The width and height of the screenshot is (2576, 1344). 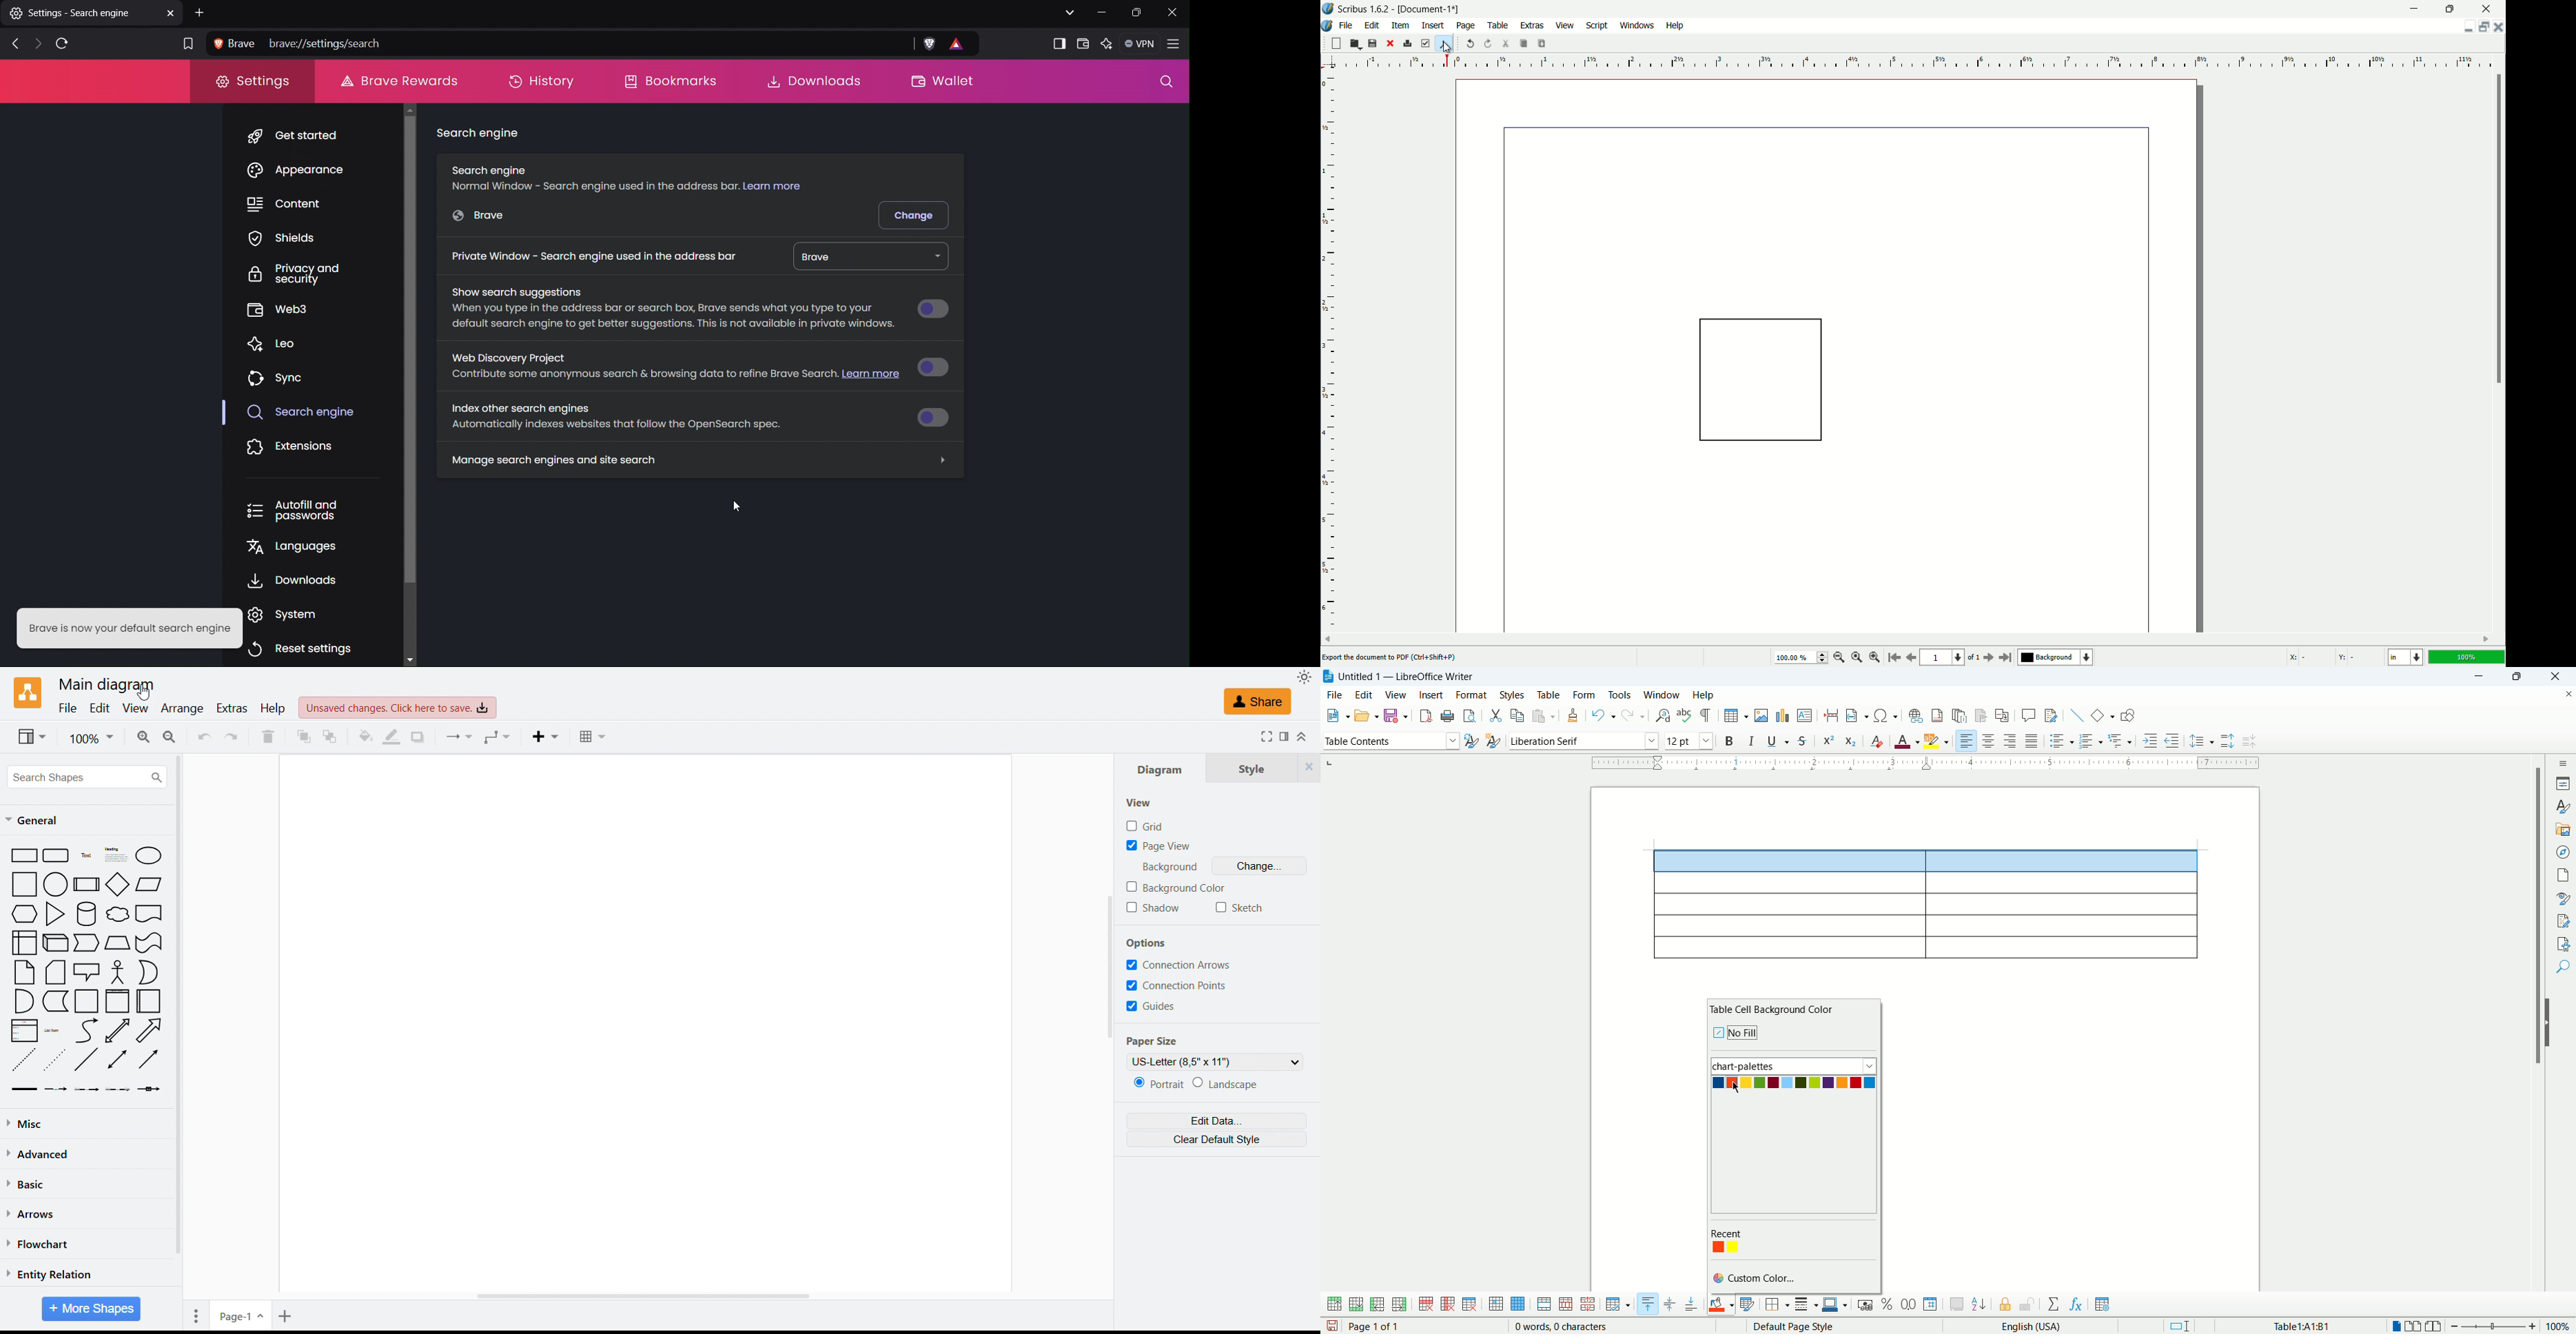 What do you see at coordinates (1892, 657) in the screenshot?
I see `go to start page` at bounding box center [1892, 657].